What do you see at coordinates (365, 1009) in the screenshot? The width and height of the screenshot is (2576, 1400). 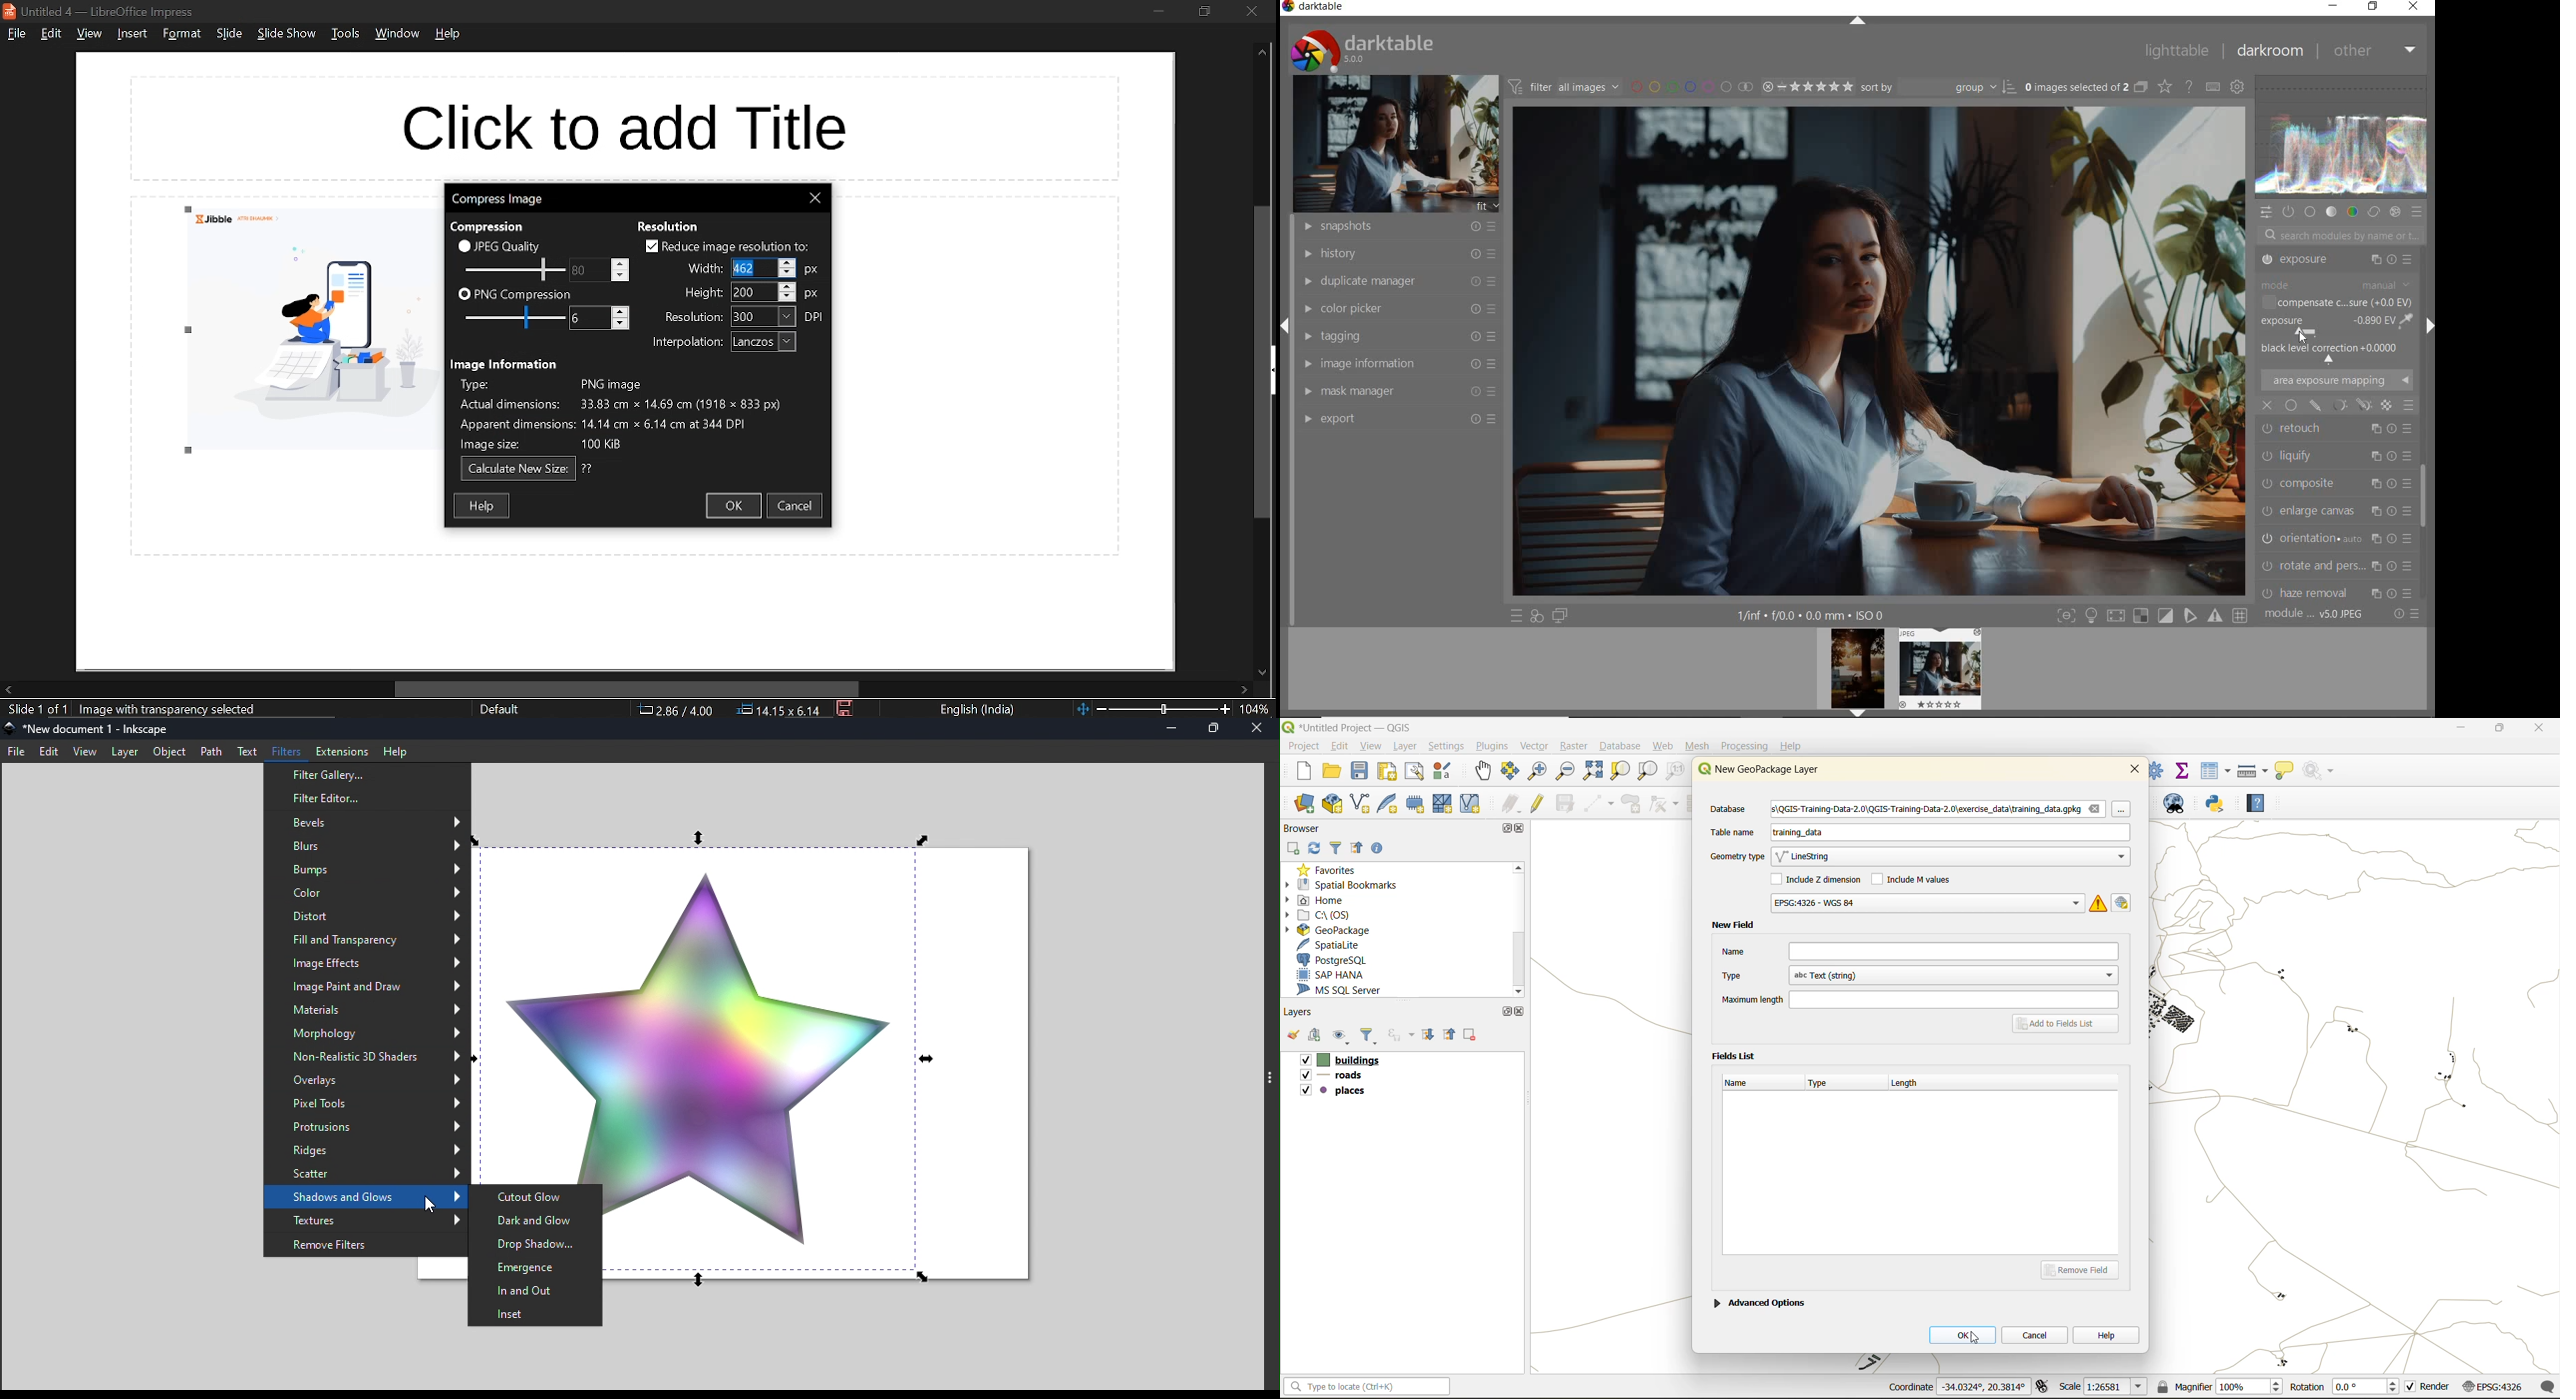 I see `Materials` at bounding box center [365, 1009].